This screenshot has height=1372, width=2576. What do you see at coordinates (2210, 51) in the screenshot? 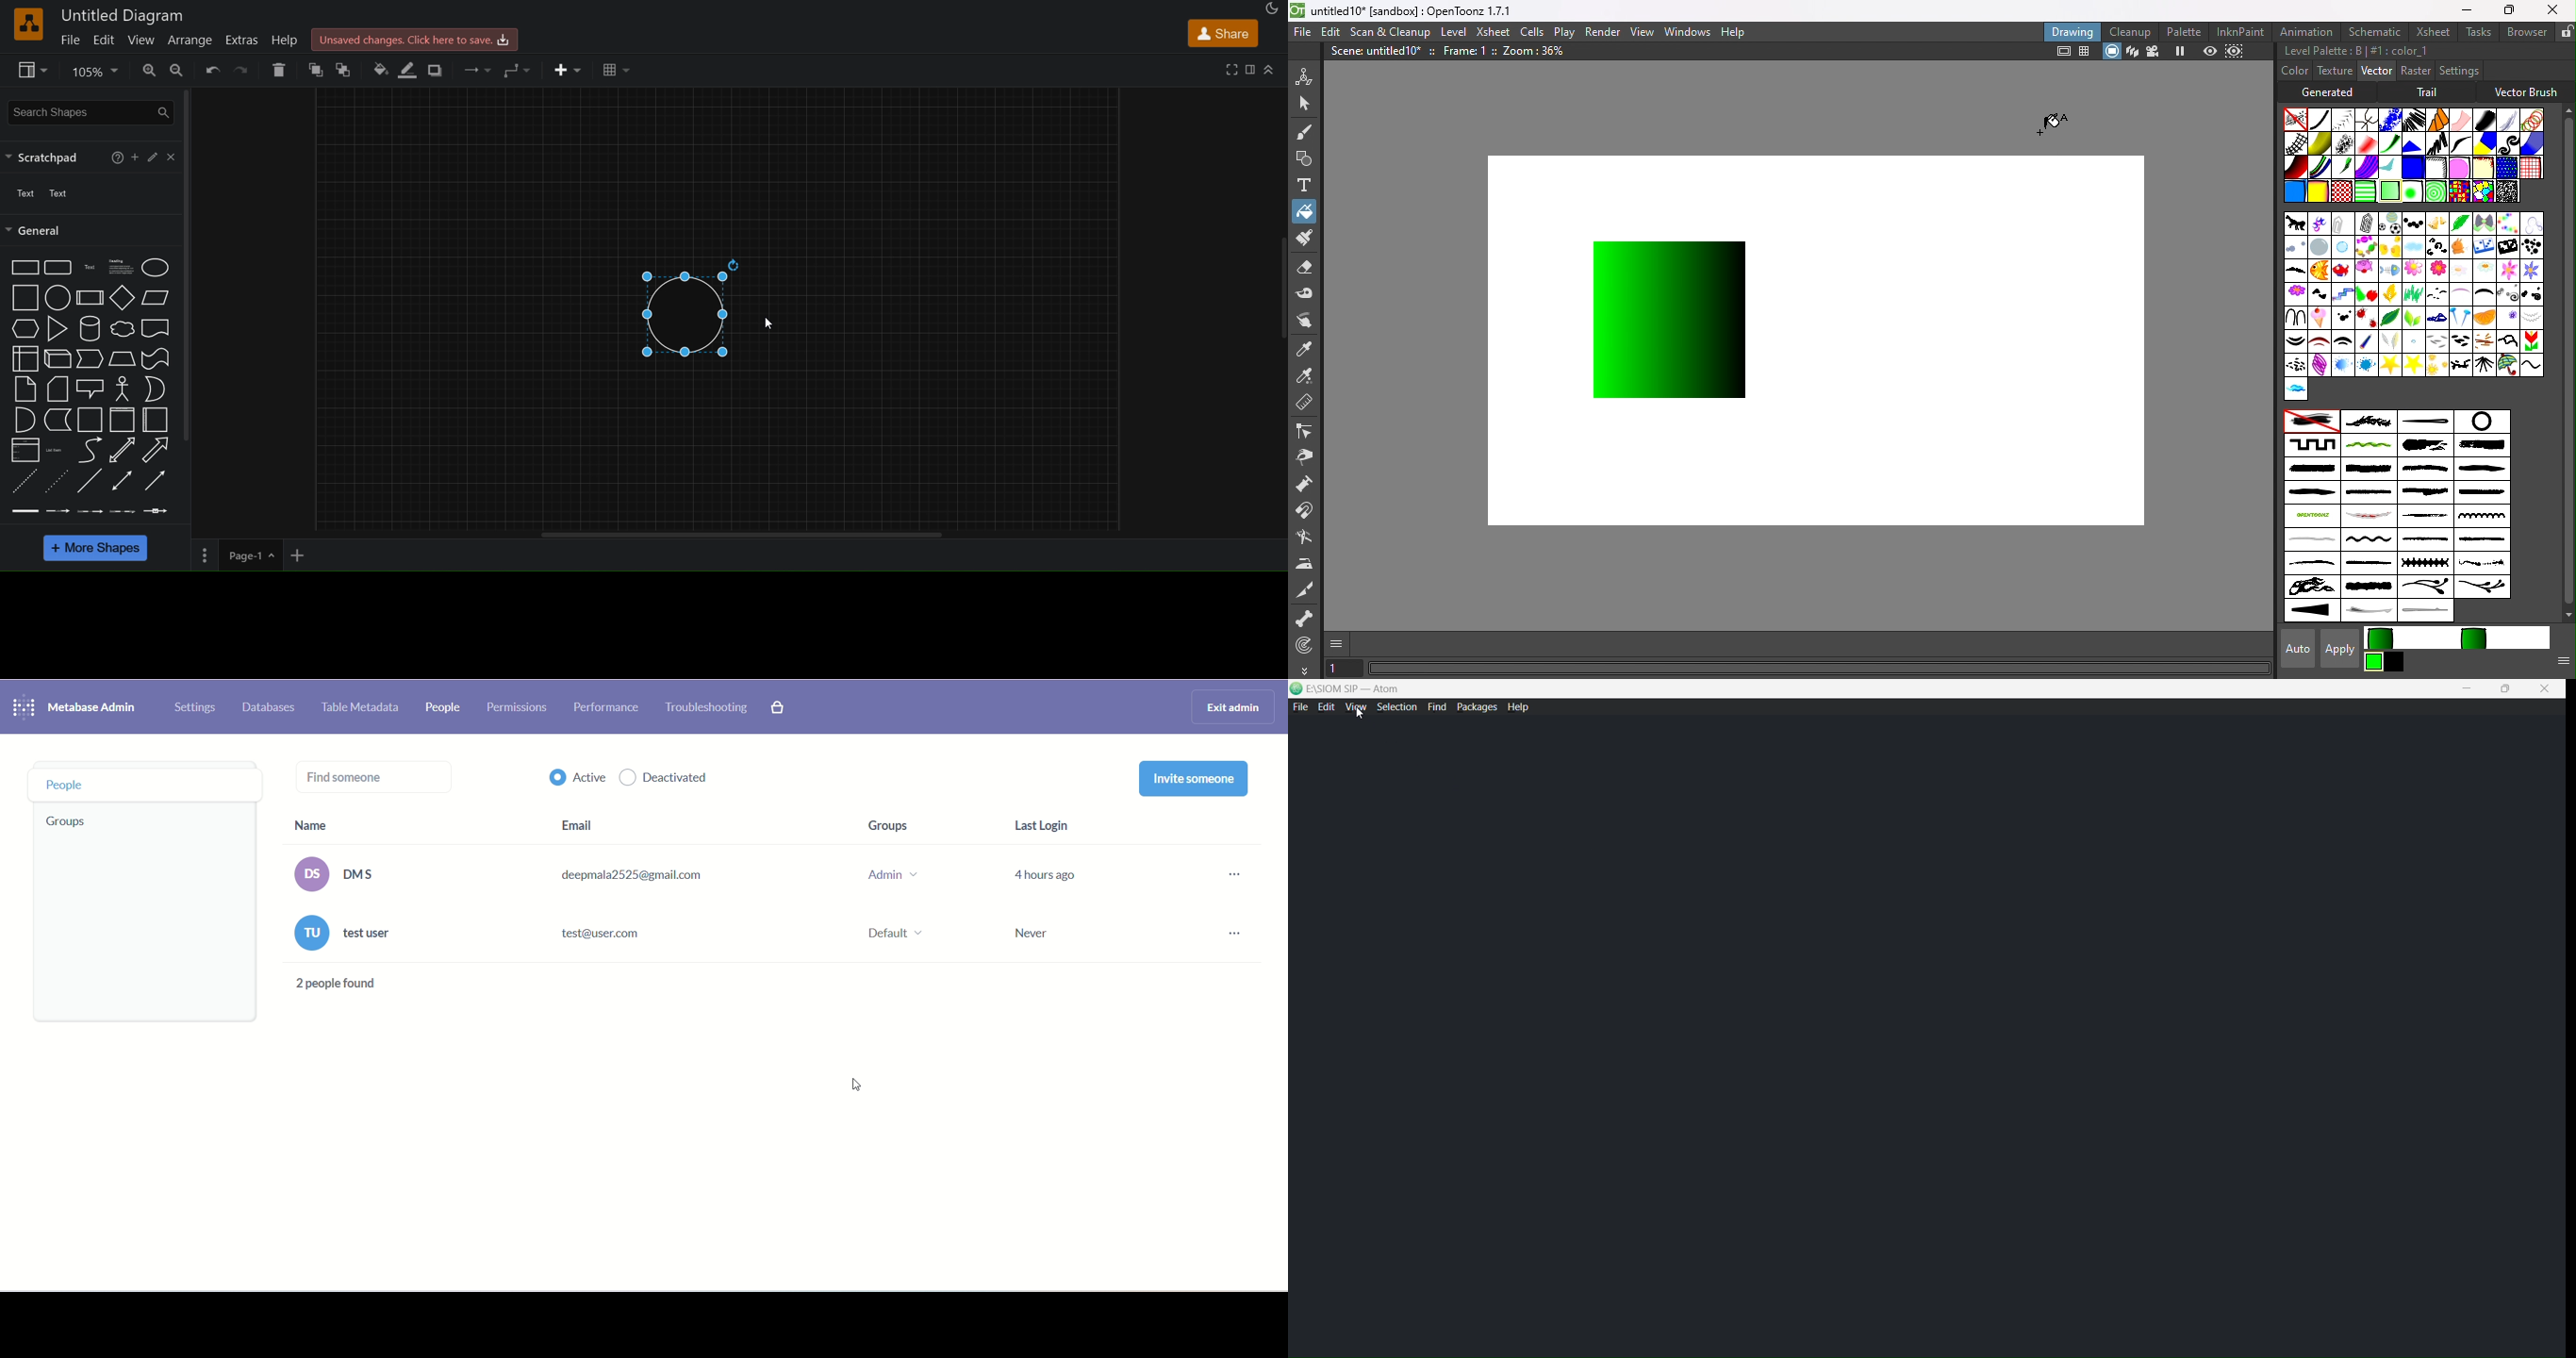
I see `Preview` at bounding box center [2210, 51].